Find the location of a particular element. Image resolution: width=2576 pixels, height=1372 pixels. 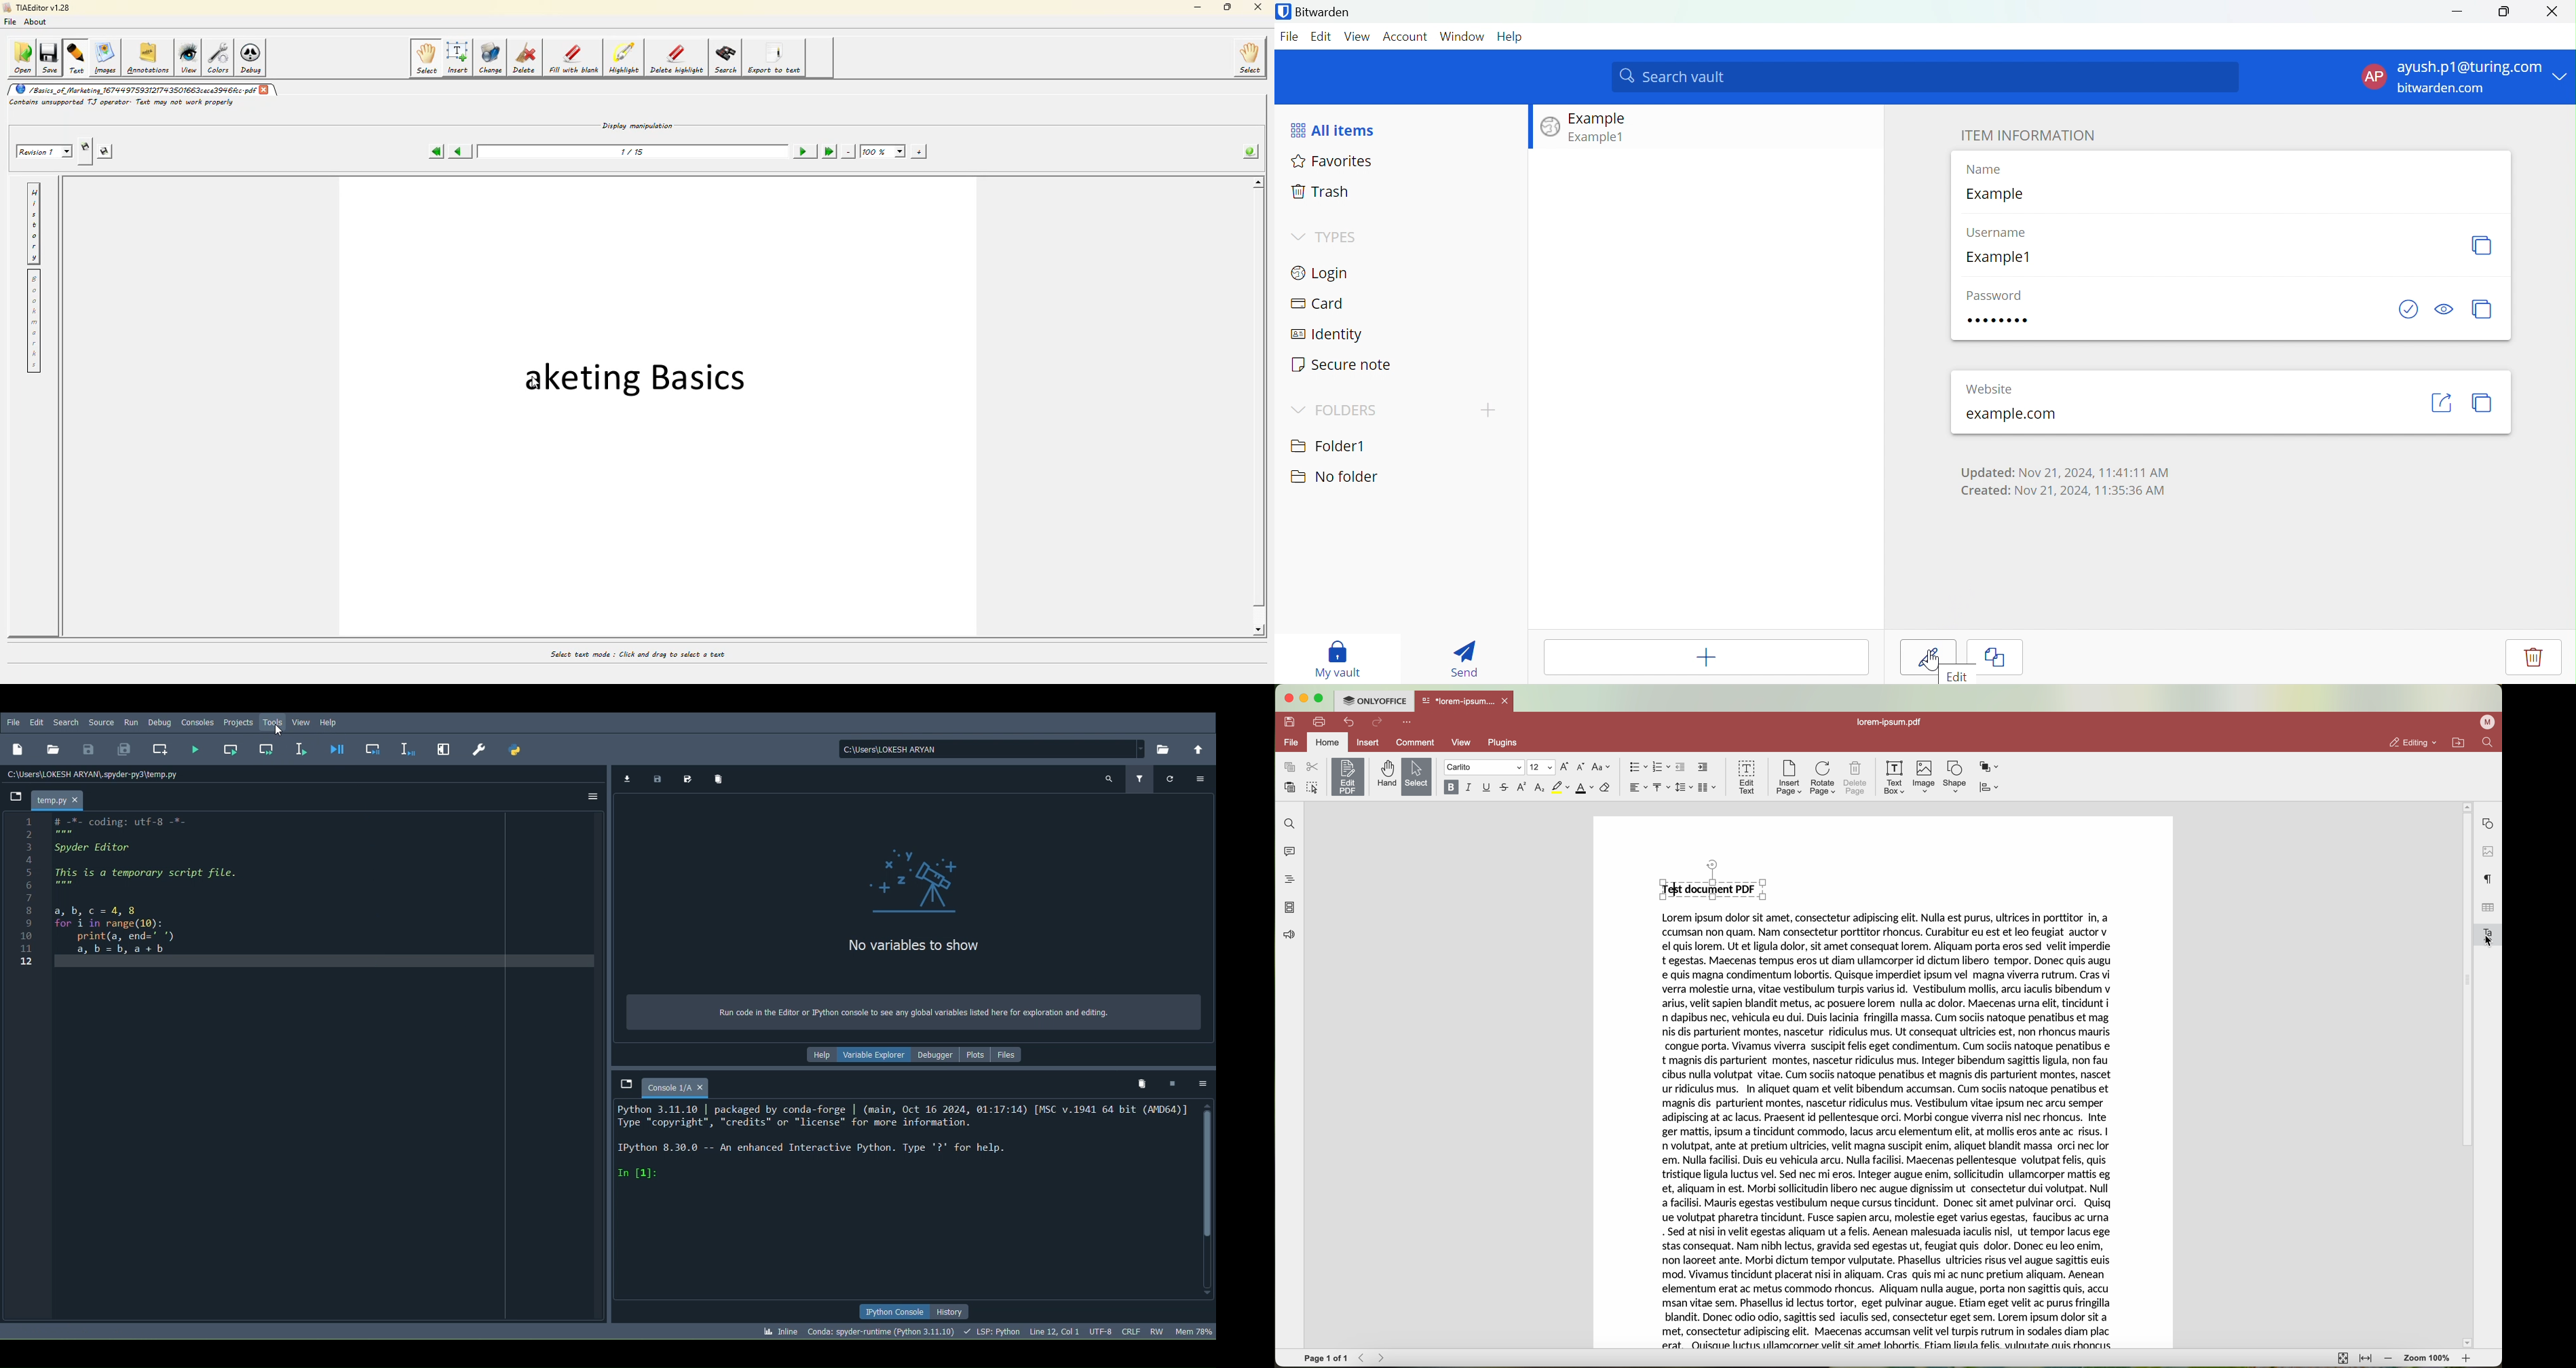

change case is located at coordinates (1602, 767).